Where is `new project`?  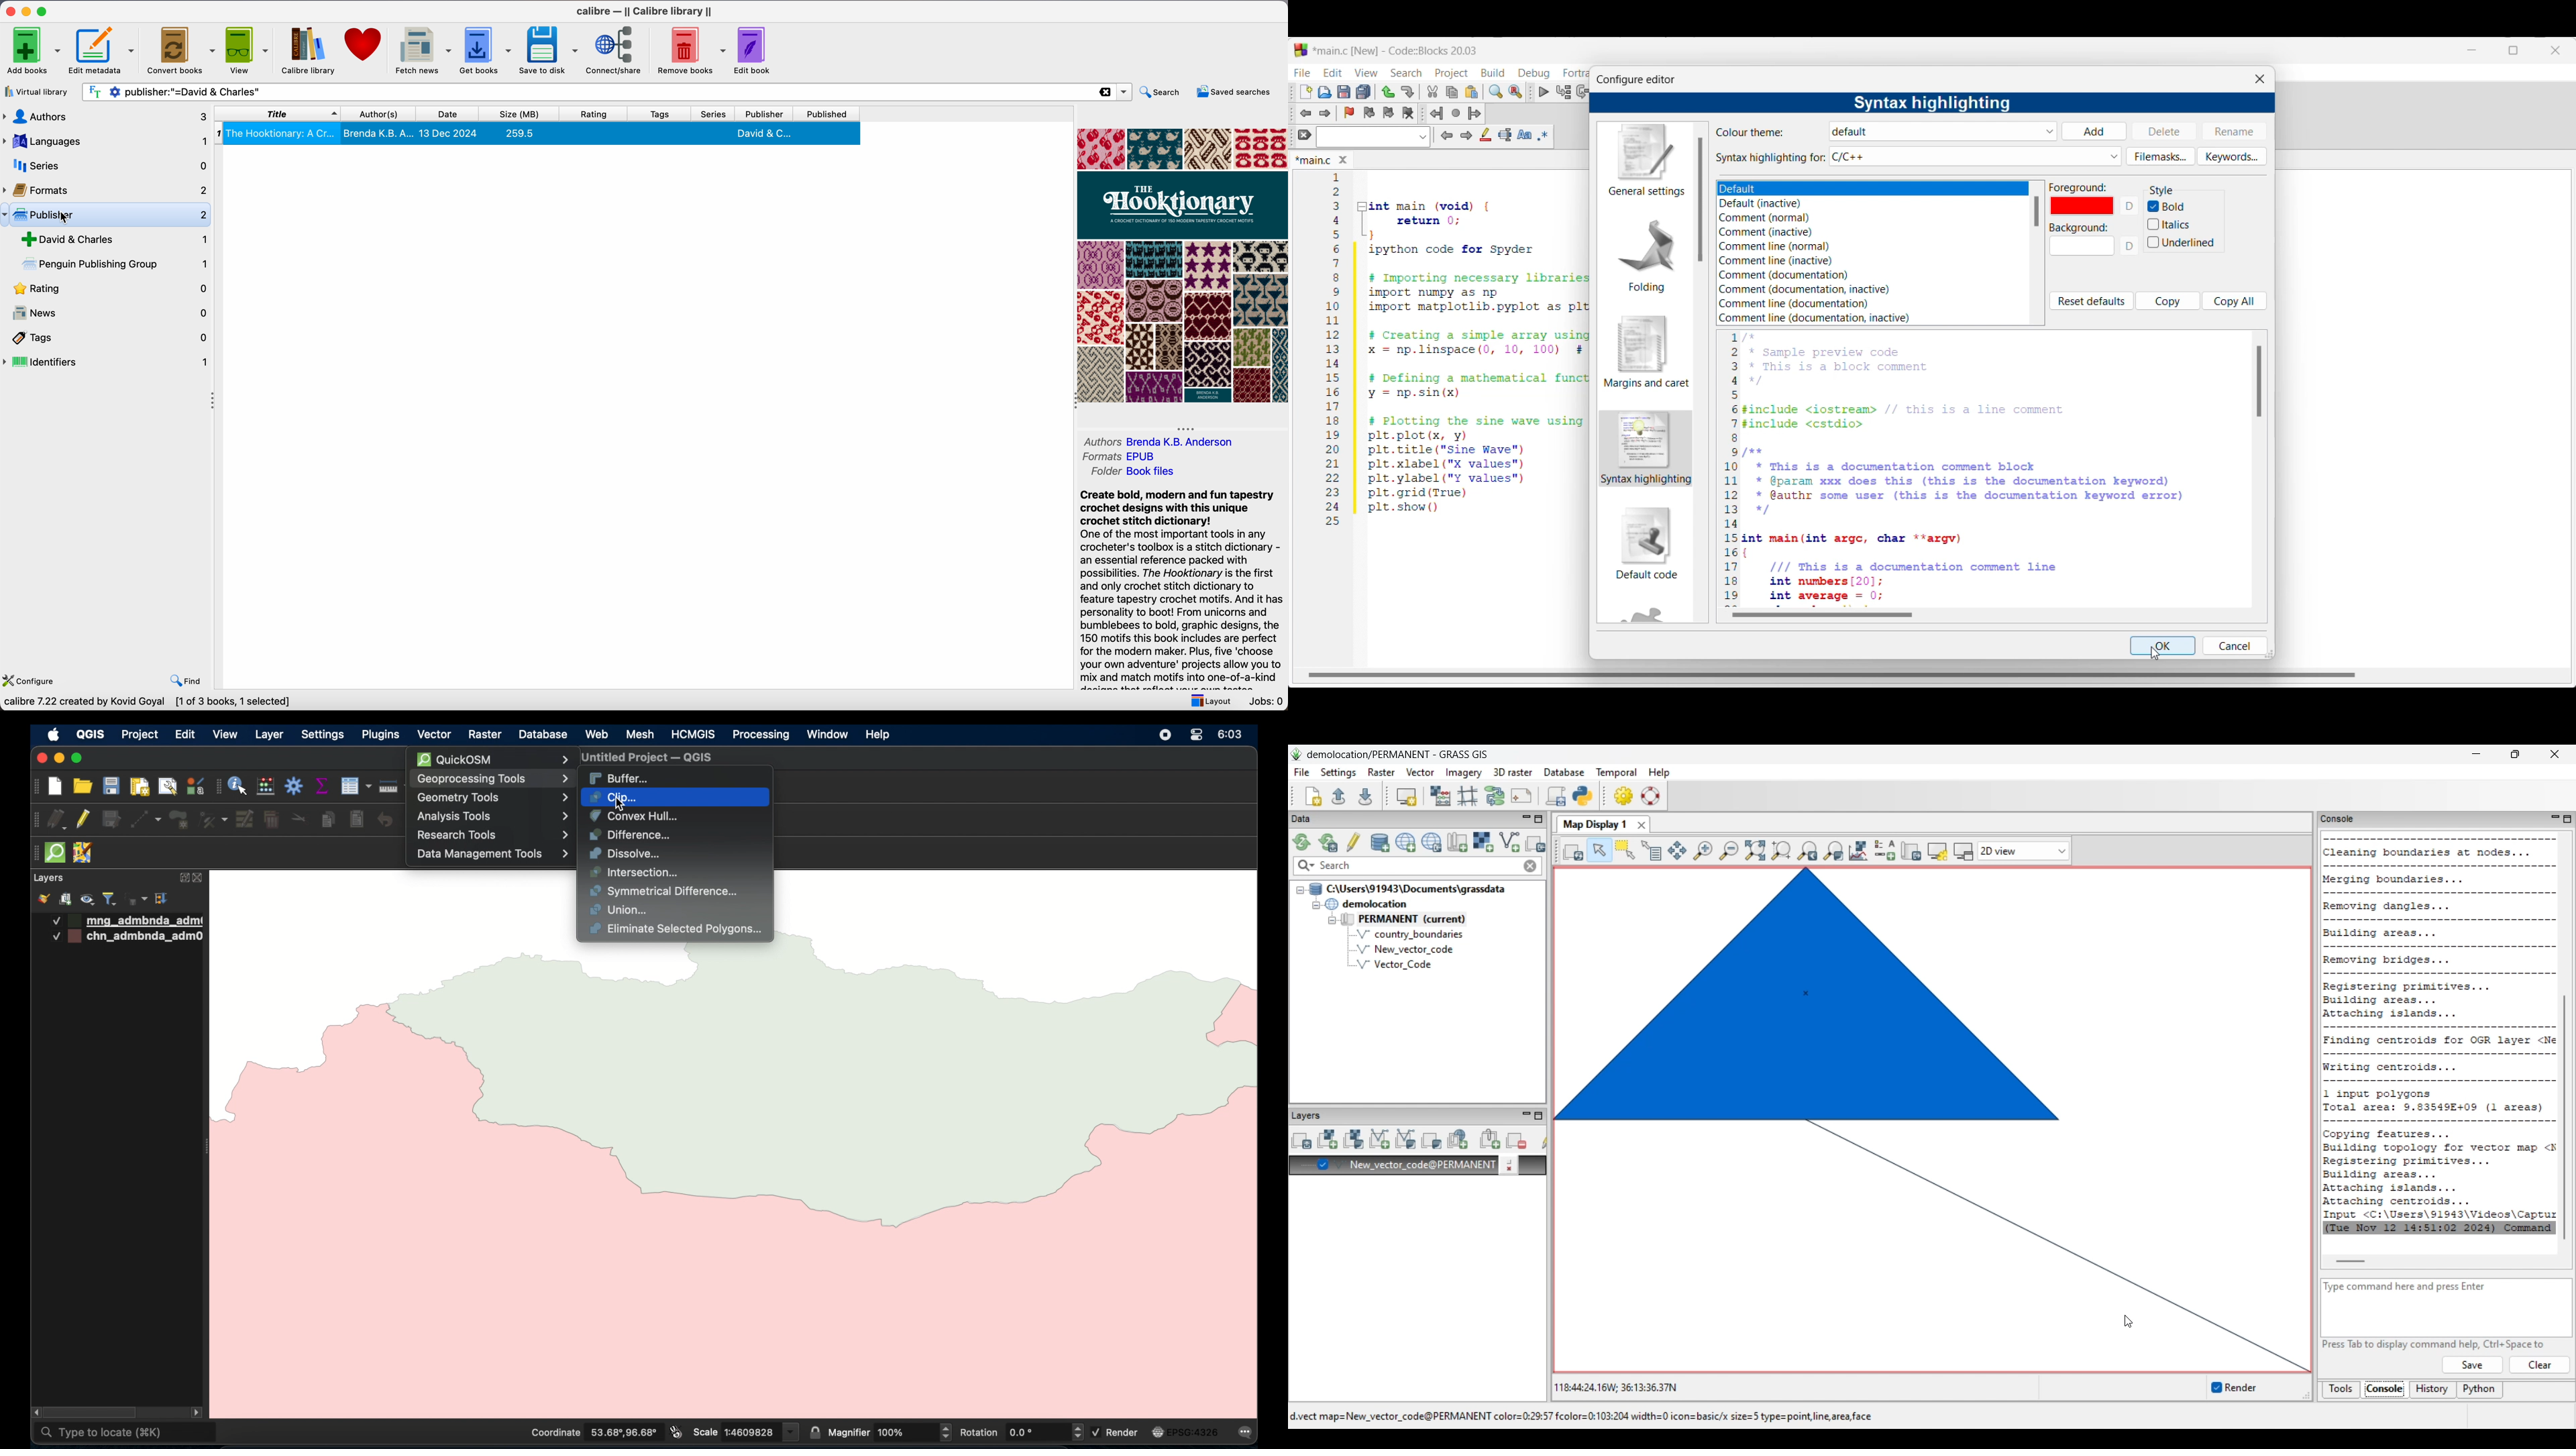
new project is located at coordinates (56, 787).